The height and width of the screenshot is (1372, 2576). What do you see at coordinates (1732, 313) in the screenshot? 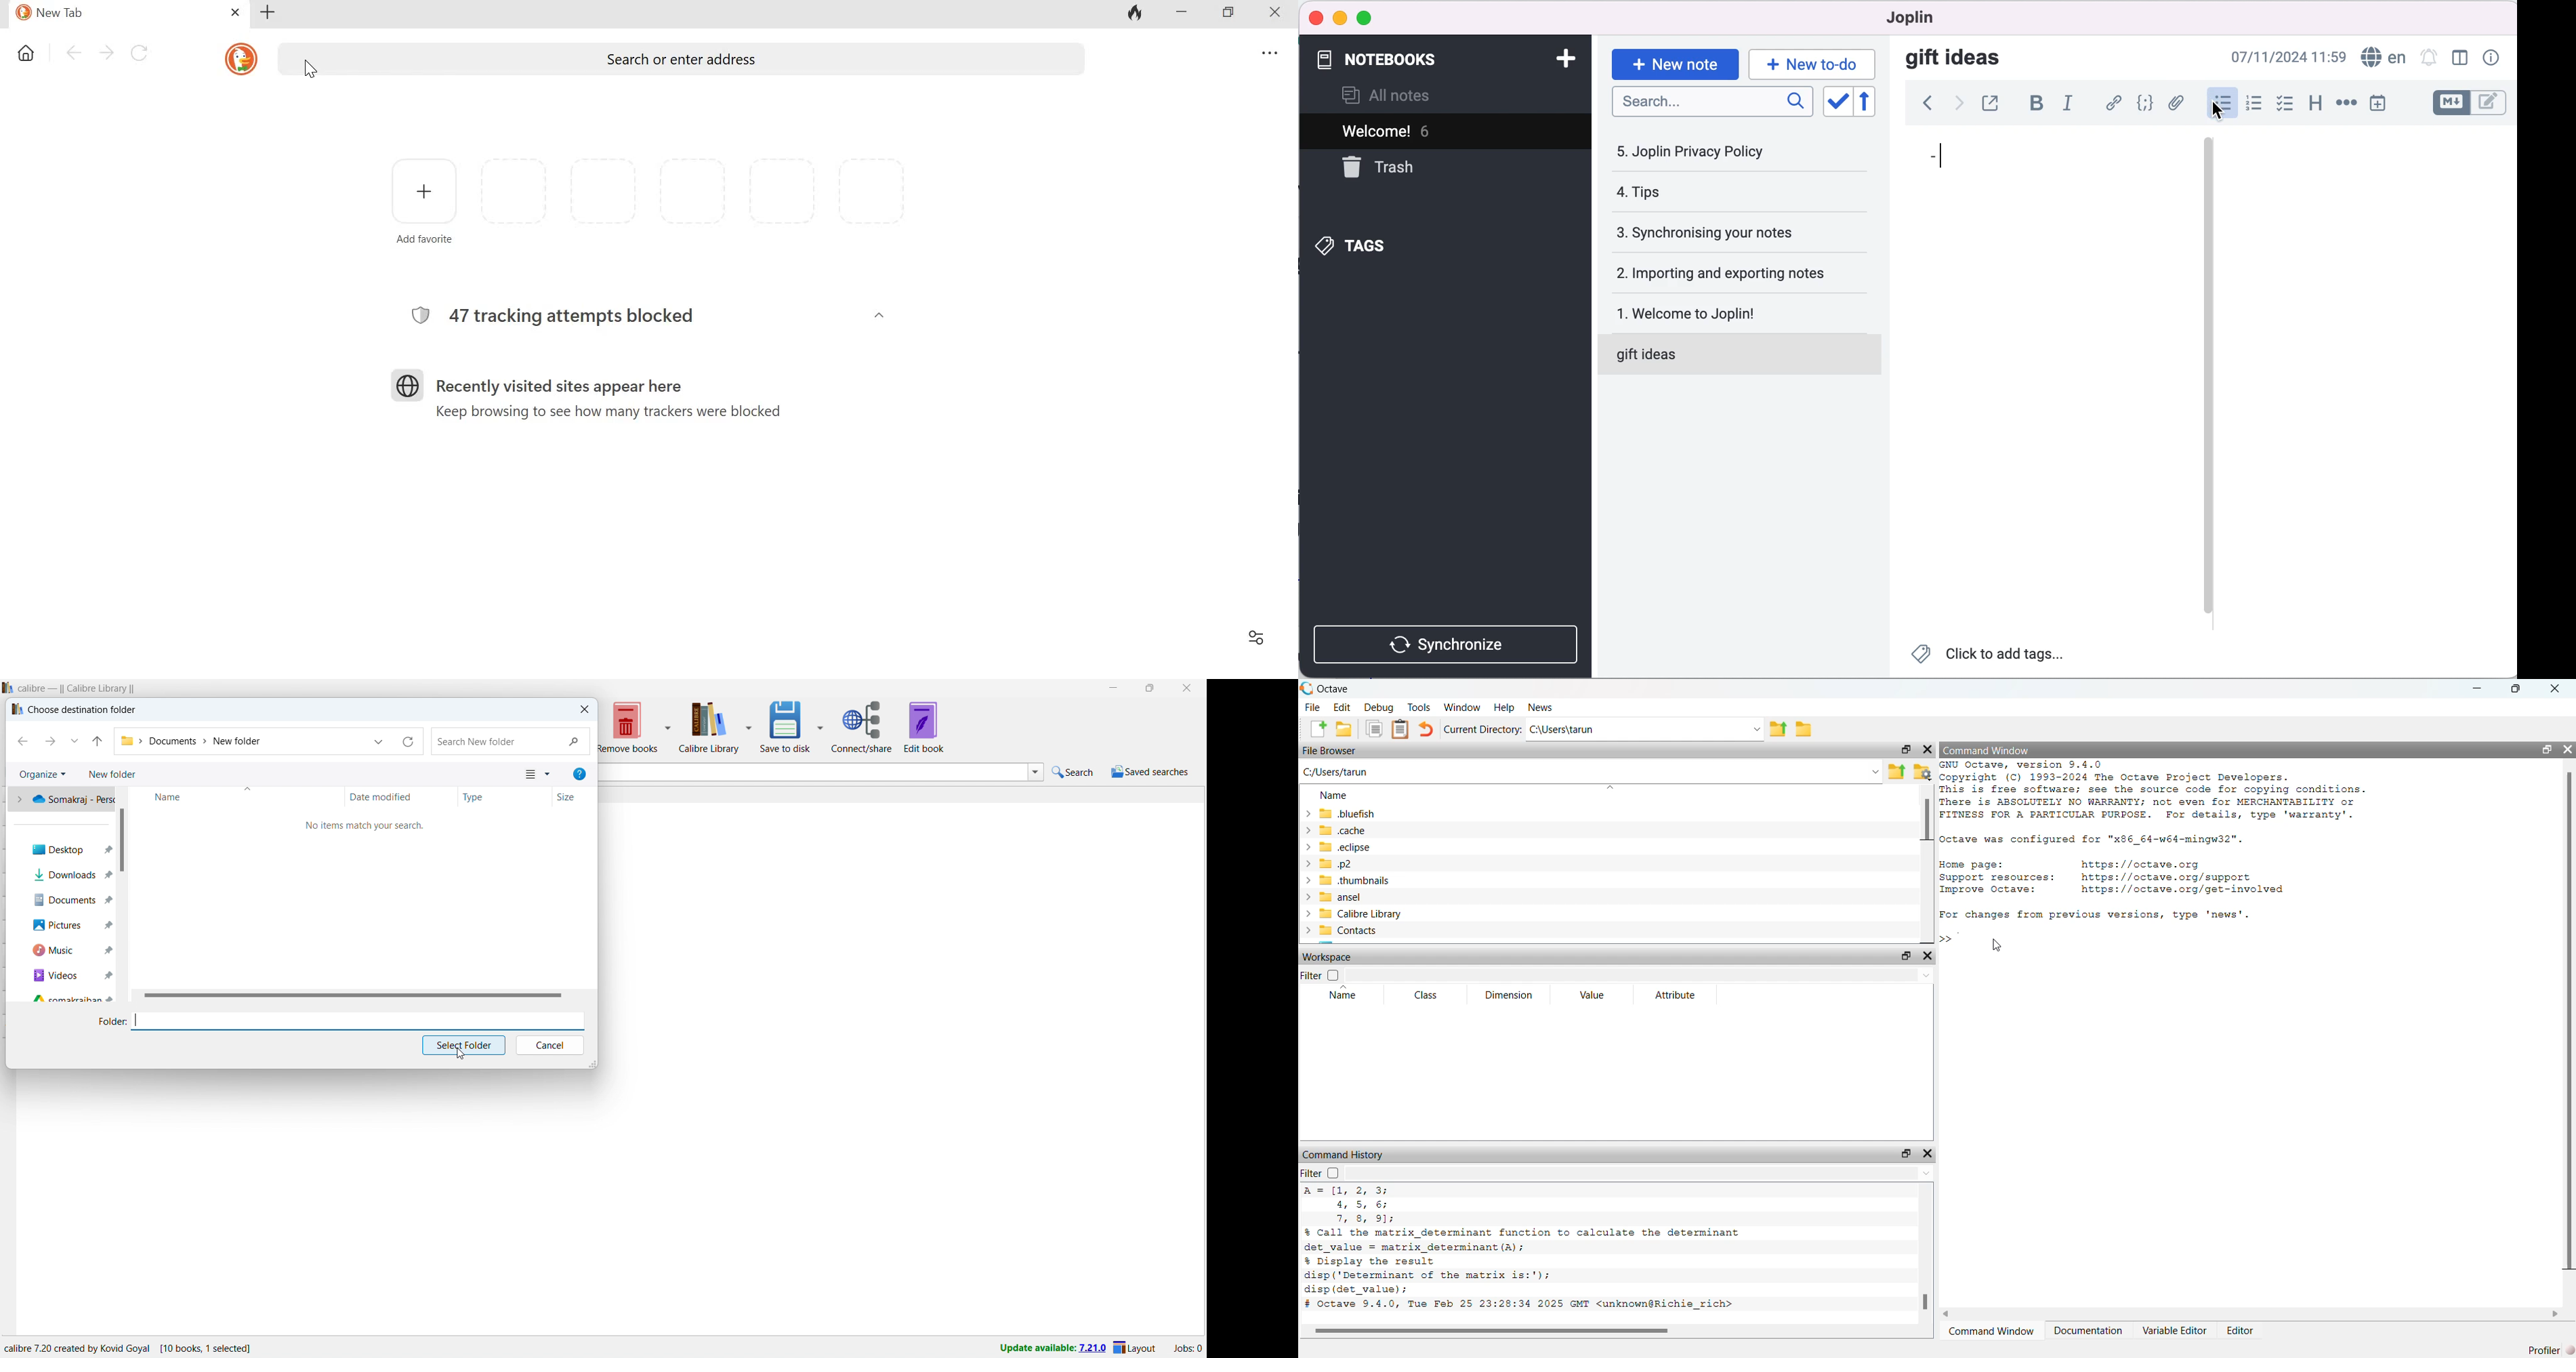
I see `welcome to joplin!` at bounding box center [1732, 313].